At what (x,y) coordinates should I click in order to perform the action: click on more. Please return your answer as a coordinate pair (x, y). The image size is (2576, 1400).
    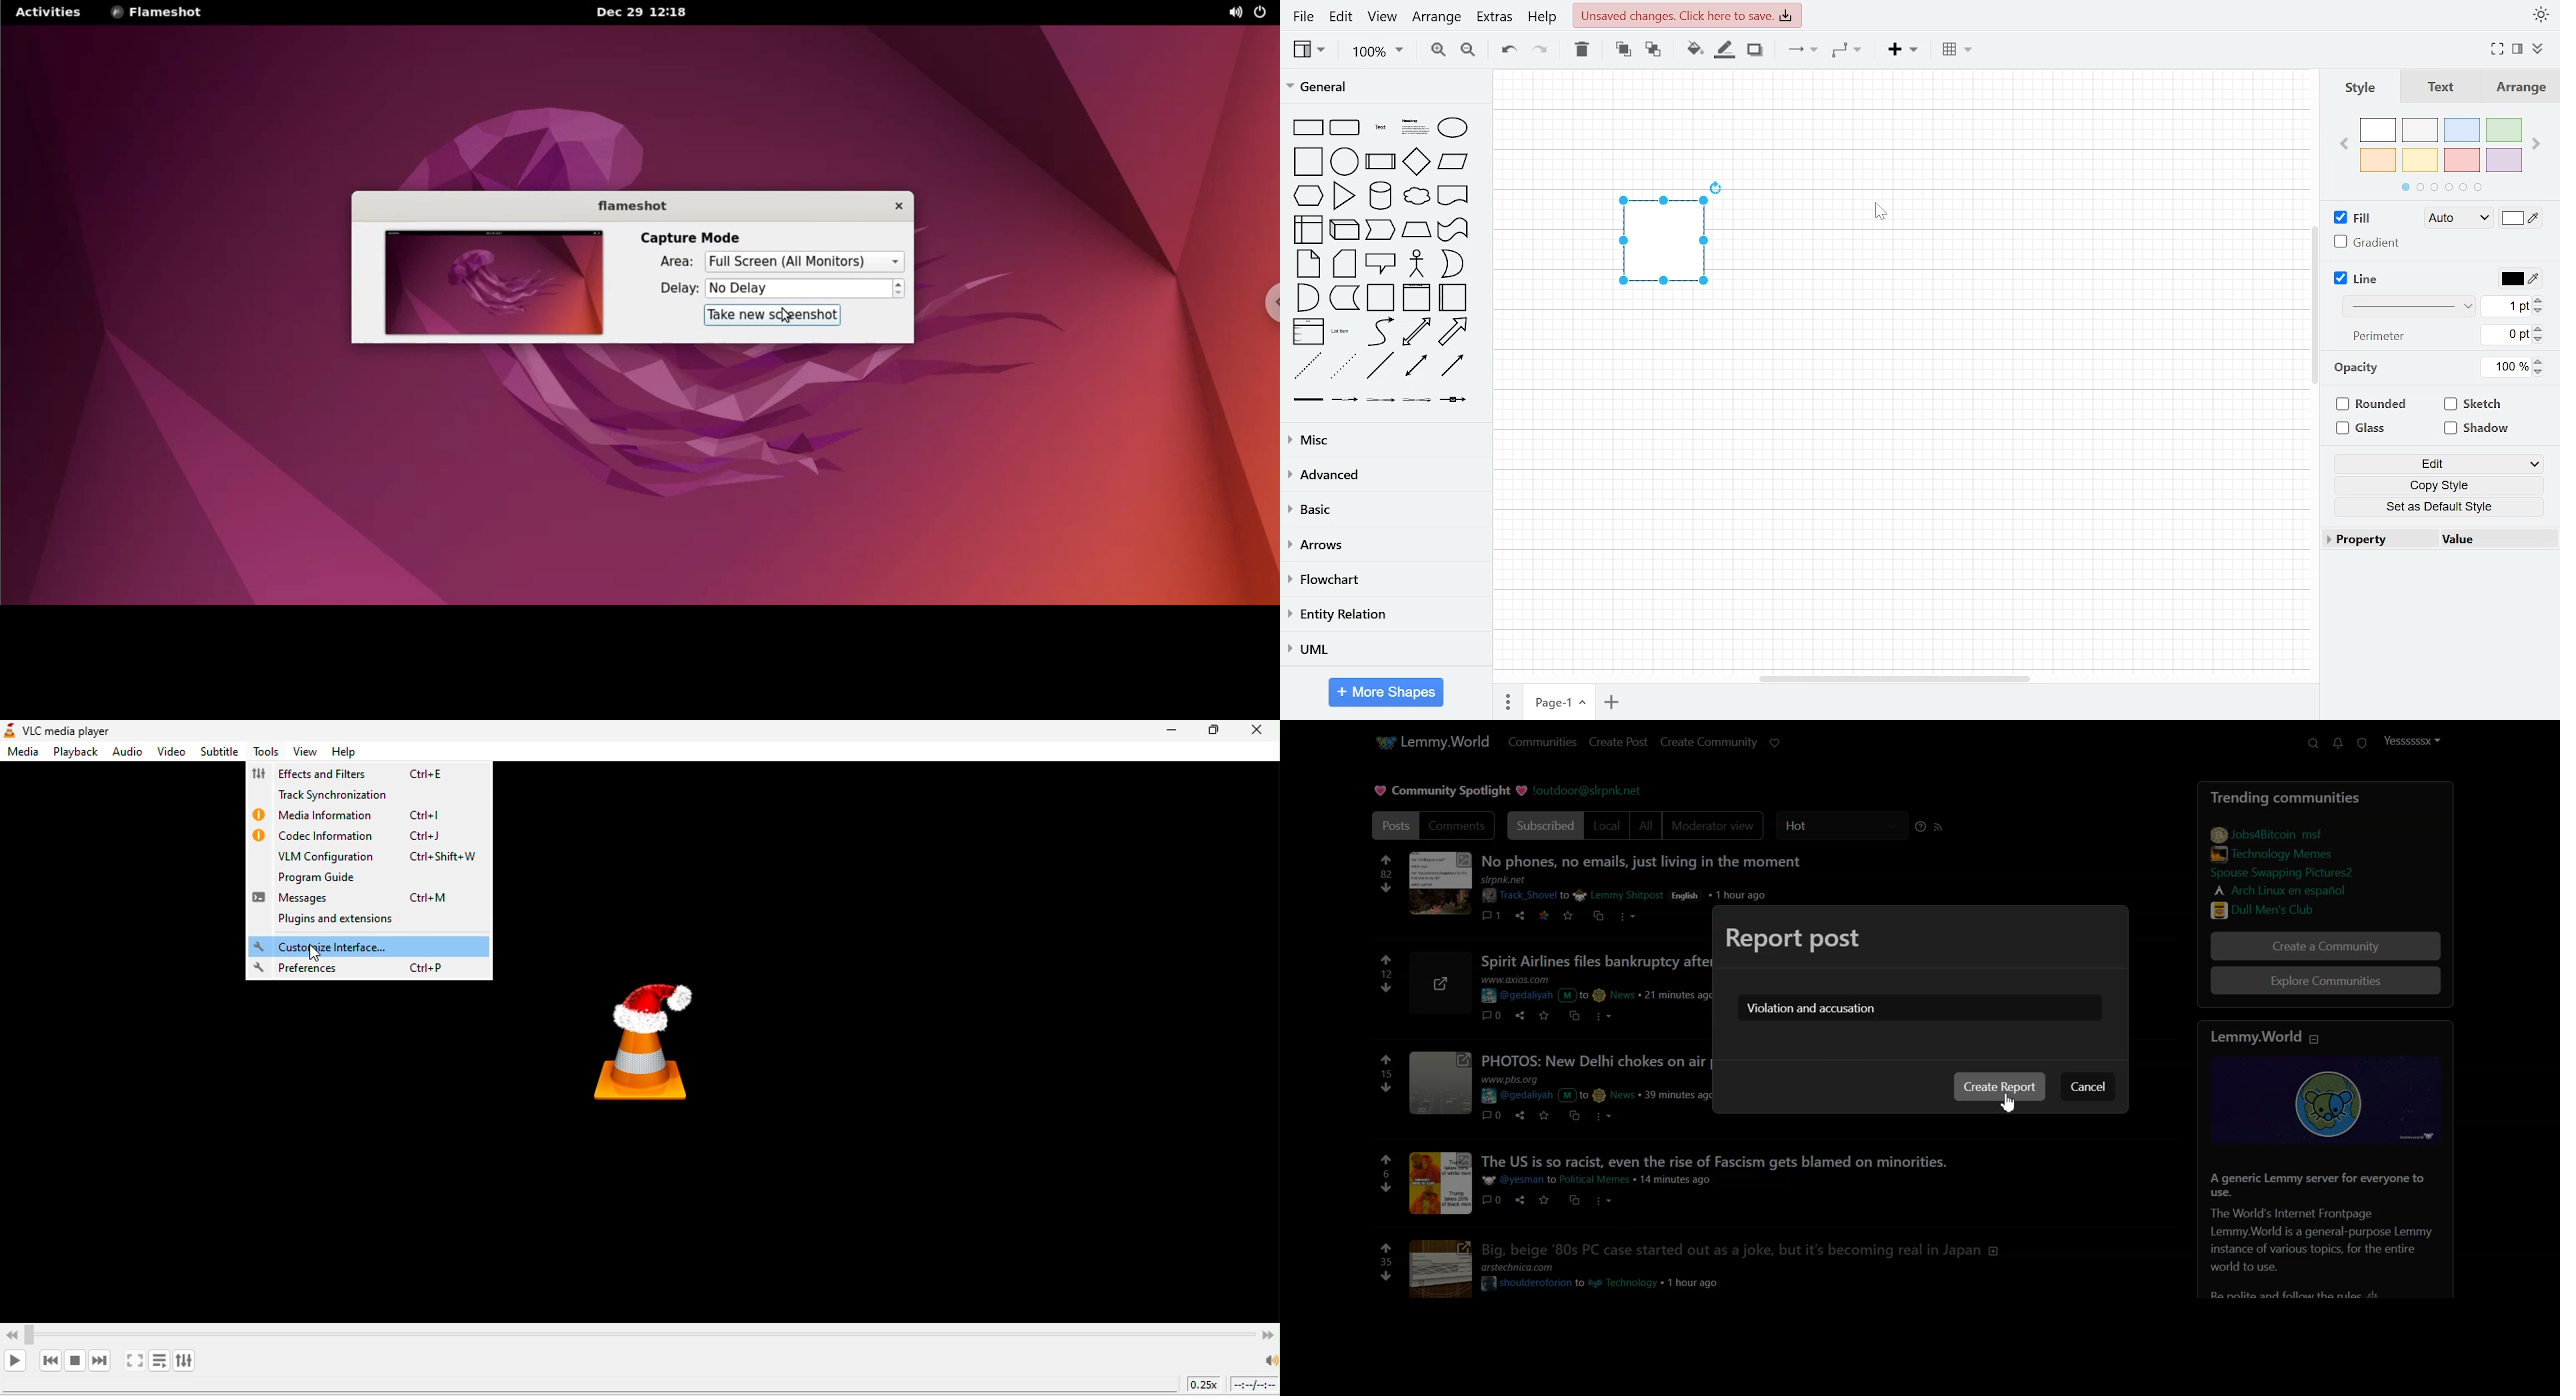
    Looking at the image, I should click on (1601, 1200).